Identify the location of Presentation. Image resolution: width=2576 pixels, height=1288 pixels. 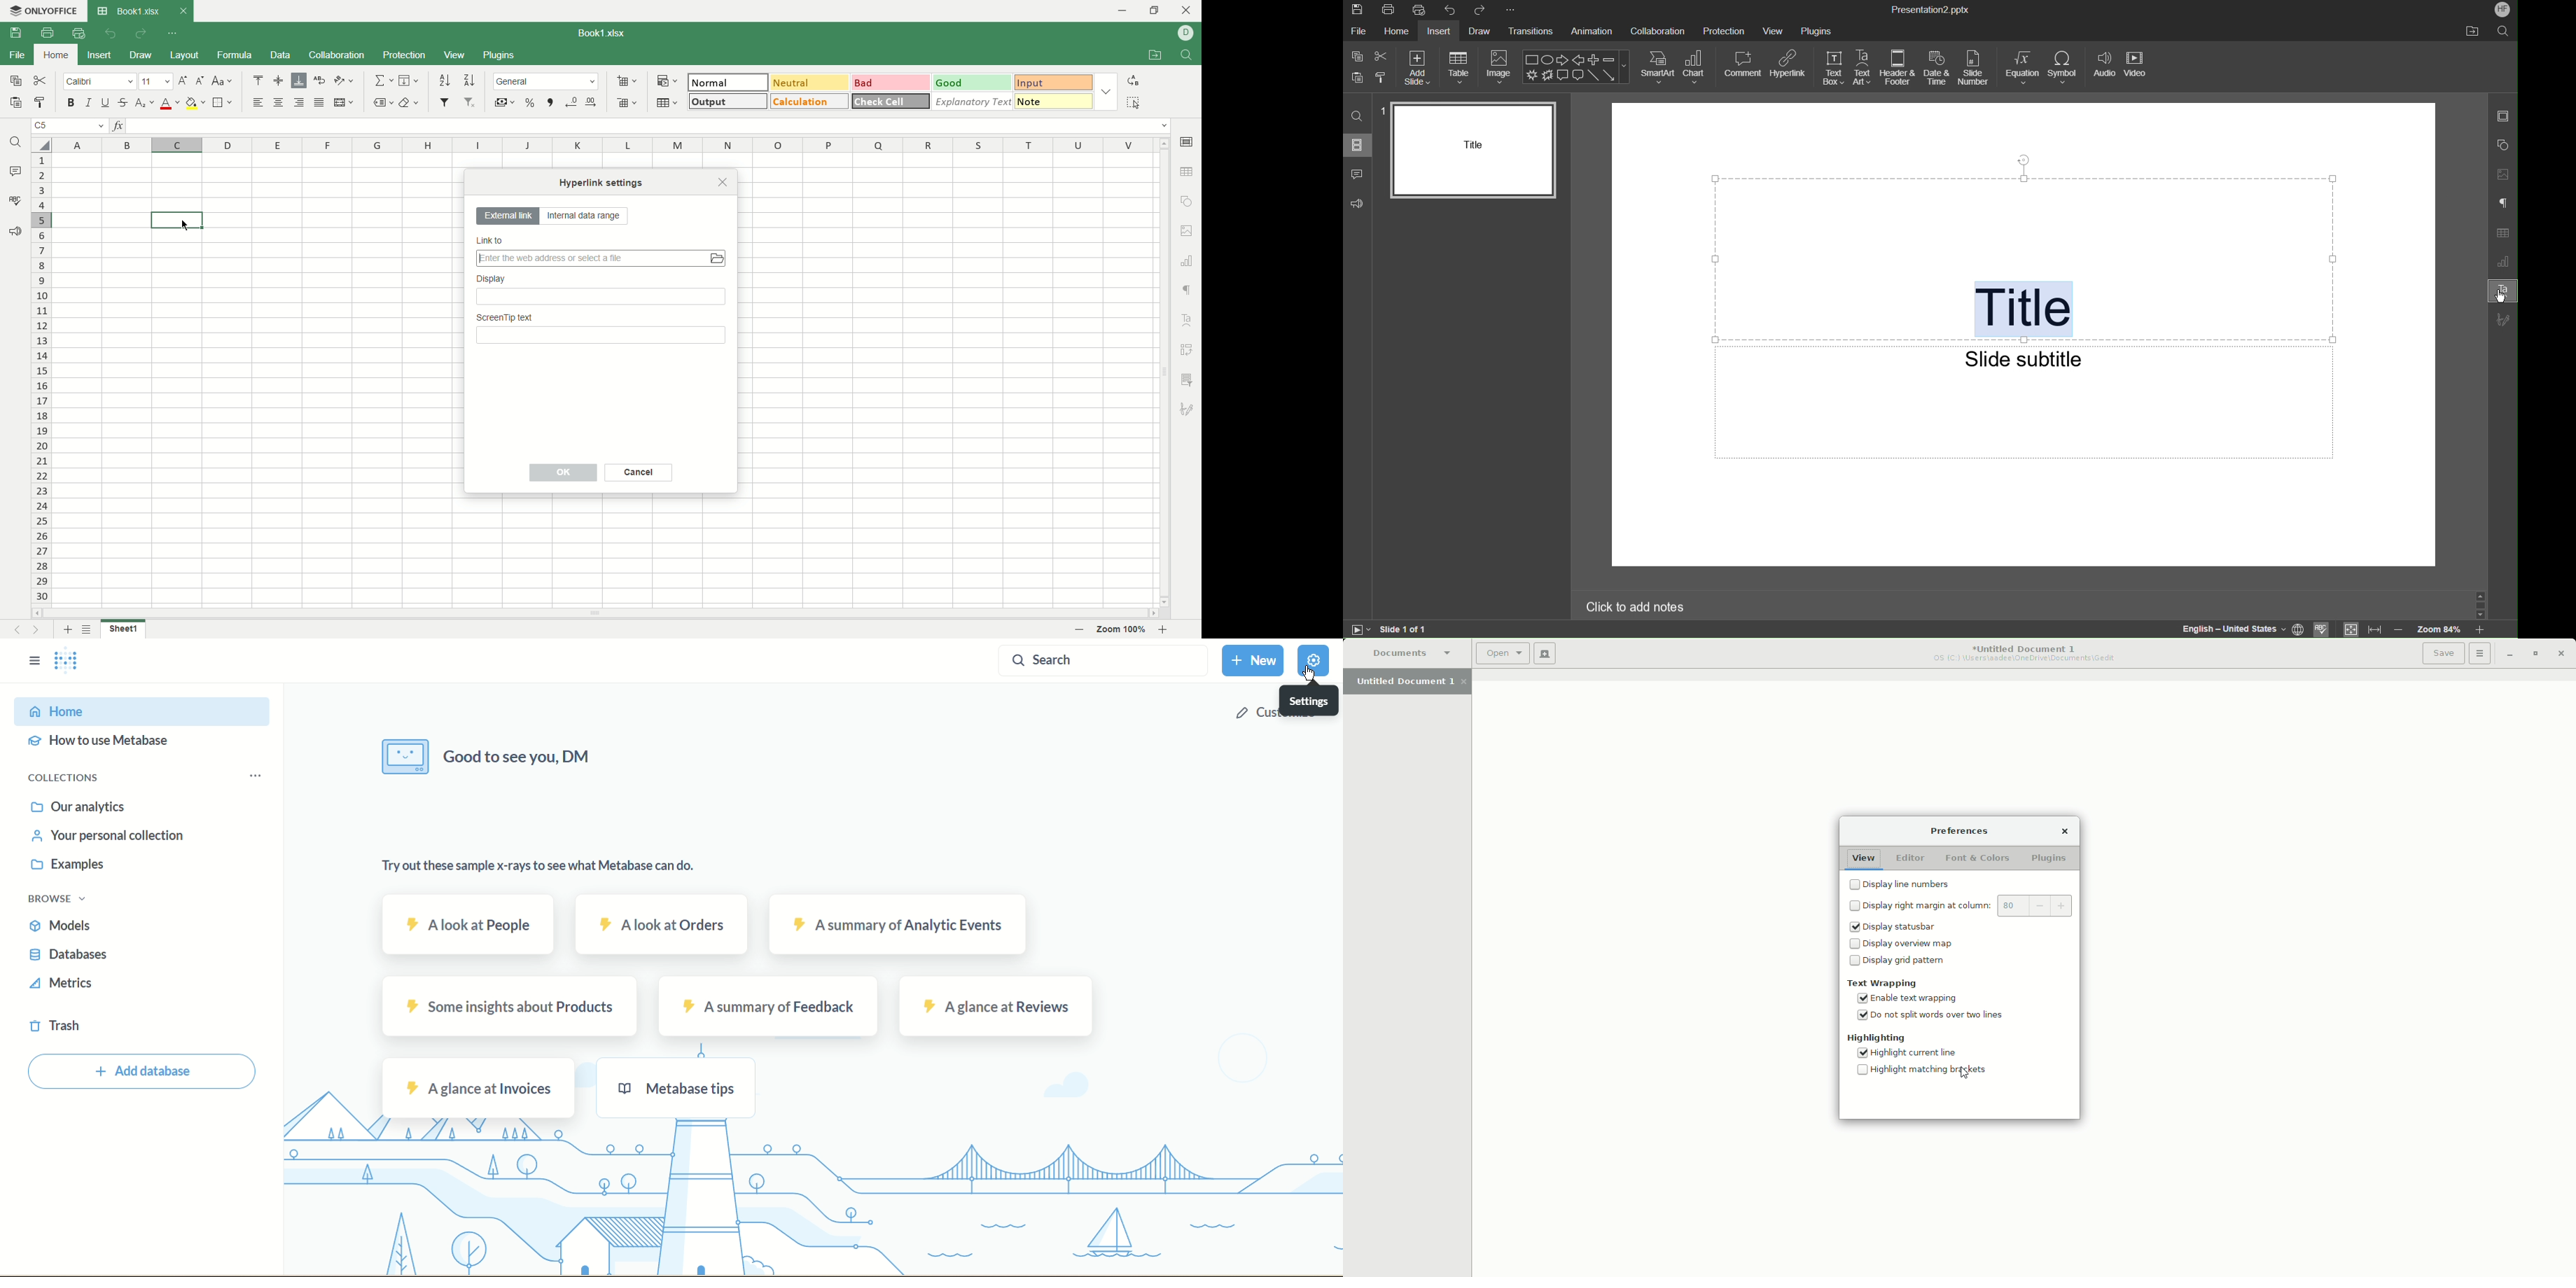
(1931, 10).